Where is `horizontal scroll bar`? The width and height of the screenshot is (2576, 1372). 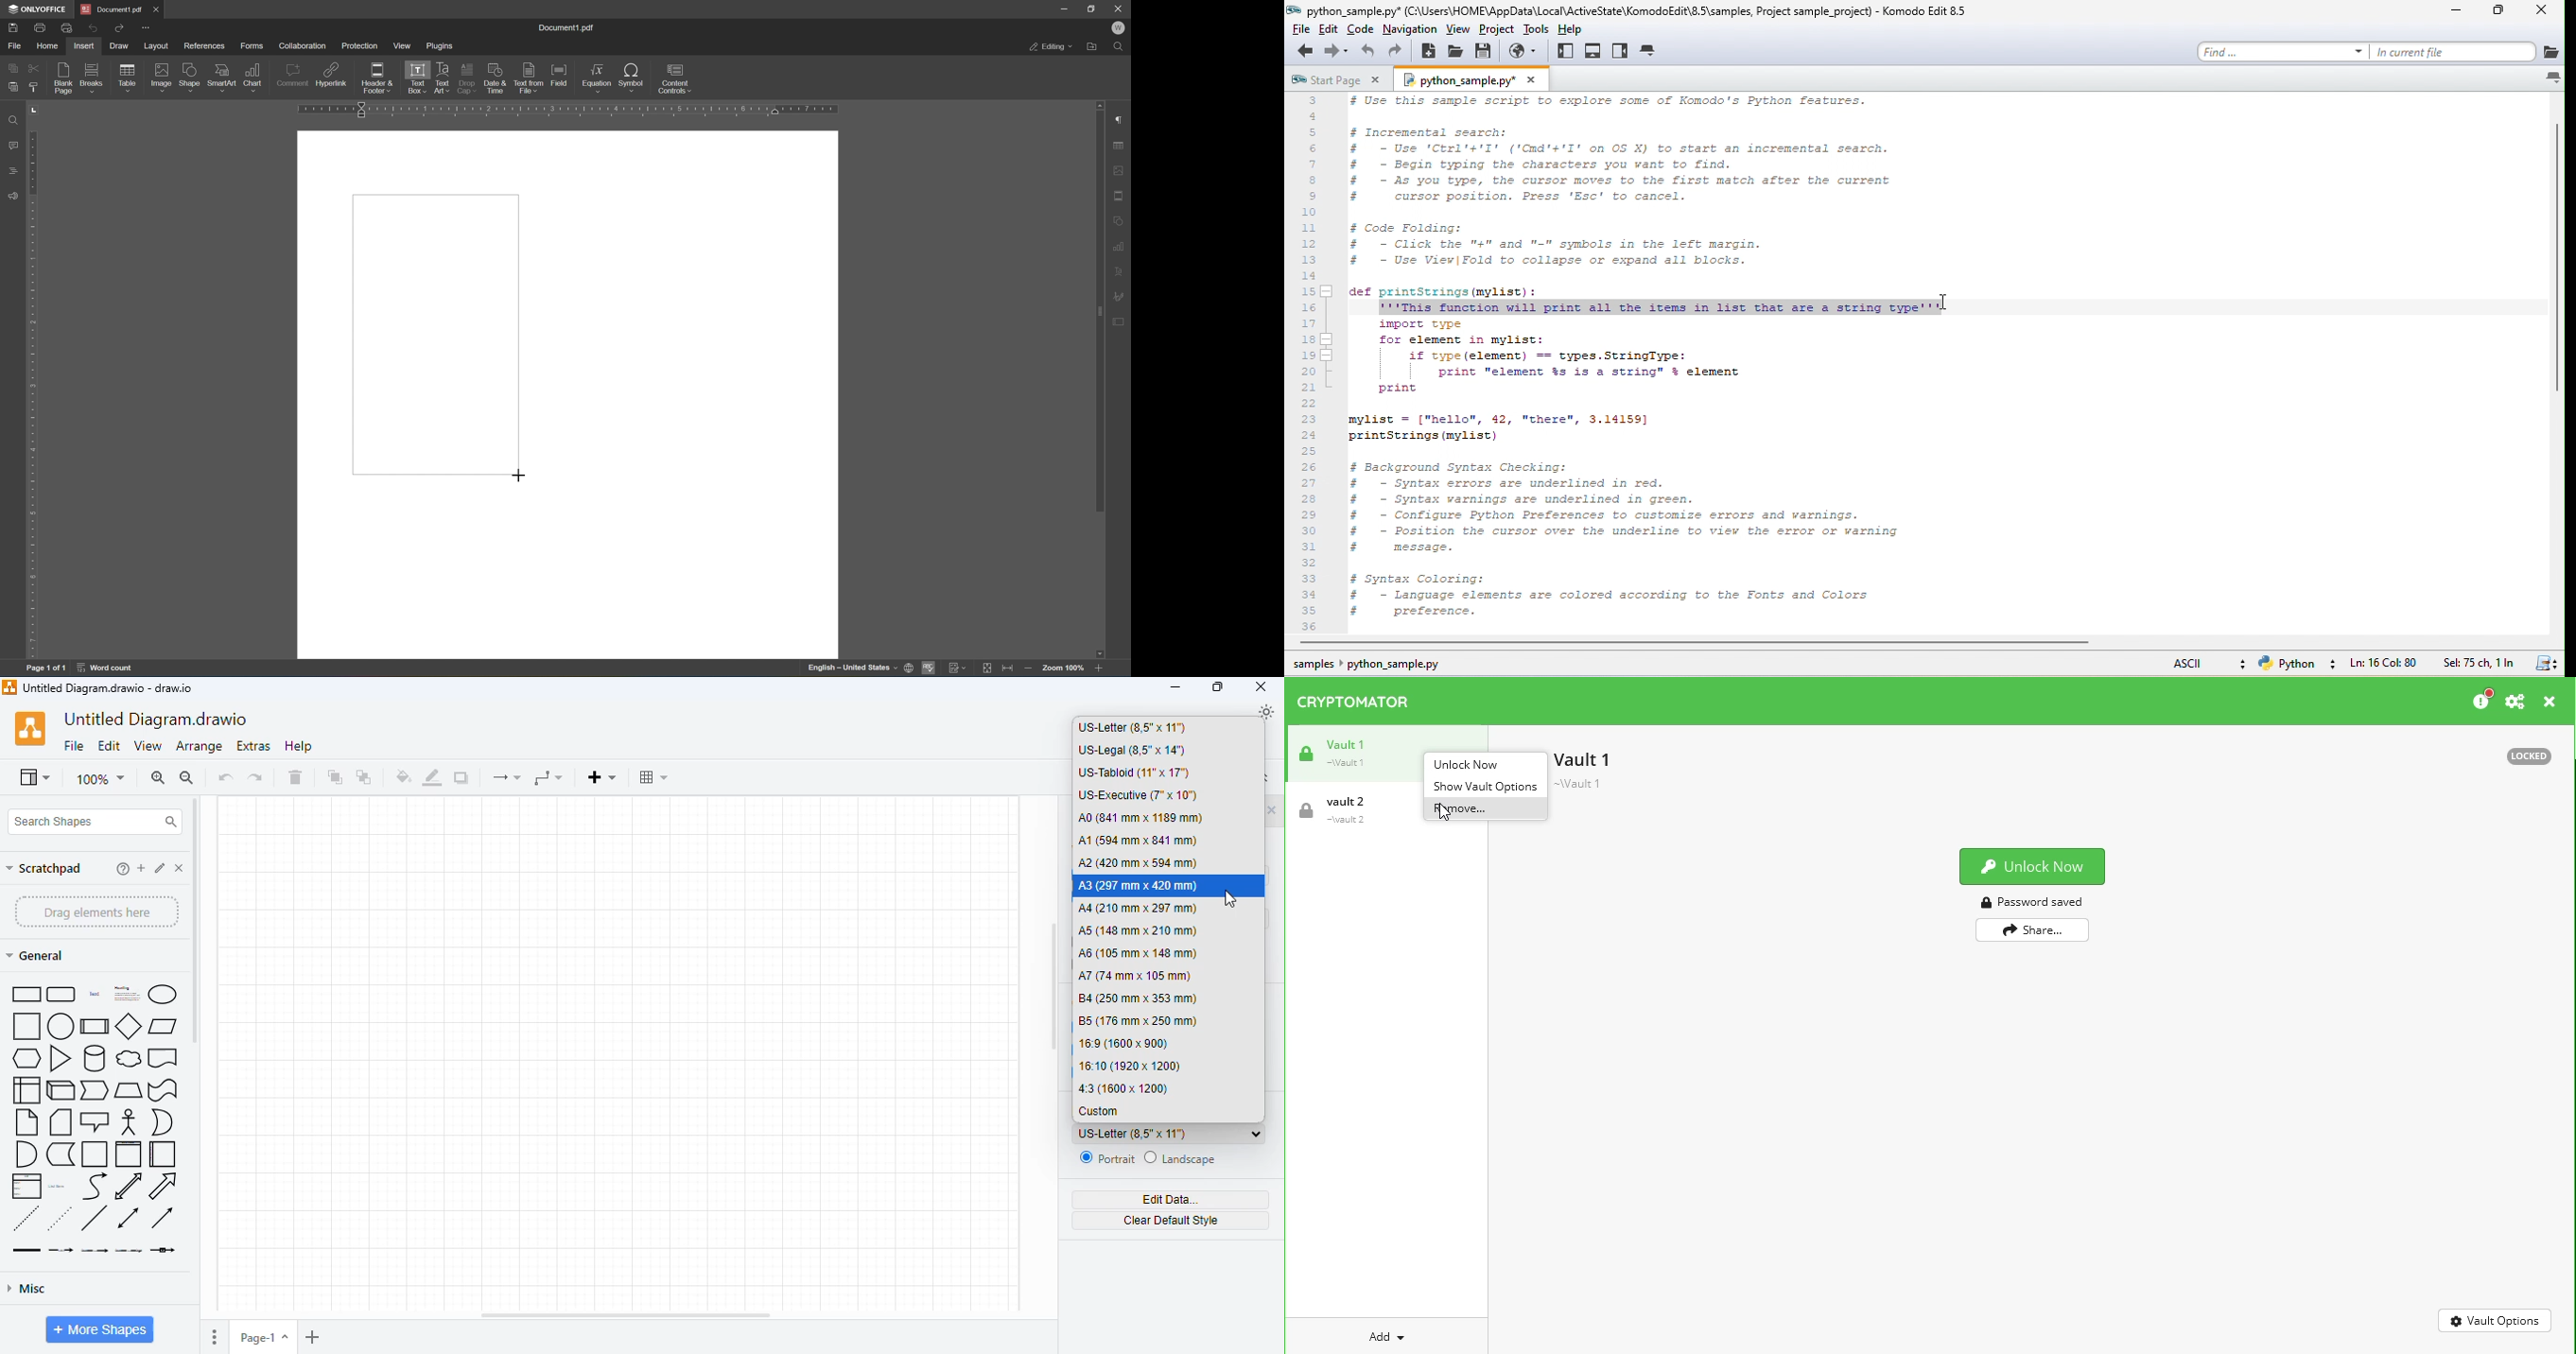 horizontal scroll bar is located at coordinates (1690, 643).